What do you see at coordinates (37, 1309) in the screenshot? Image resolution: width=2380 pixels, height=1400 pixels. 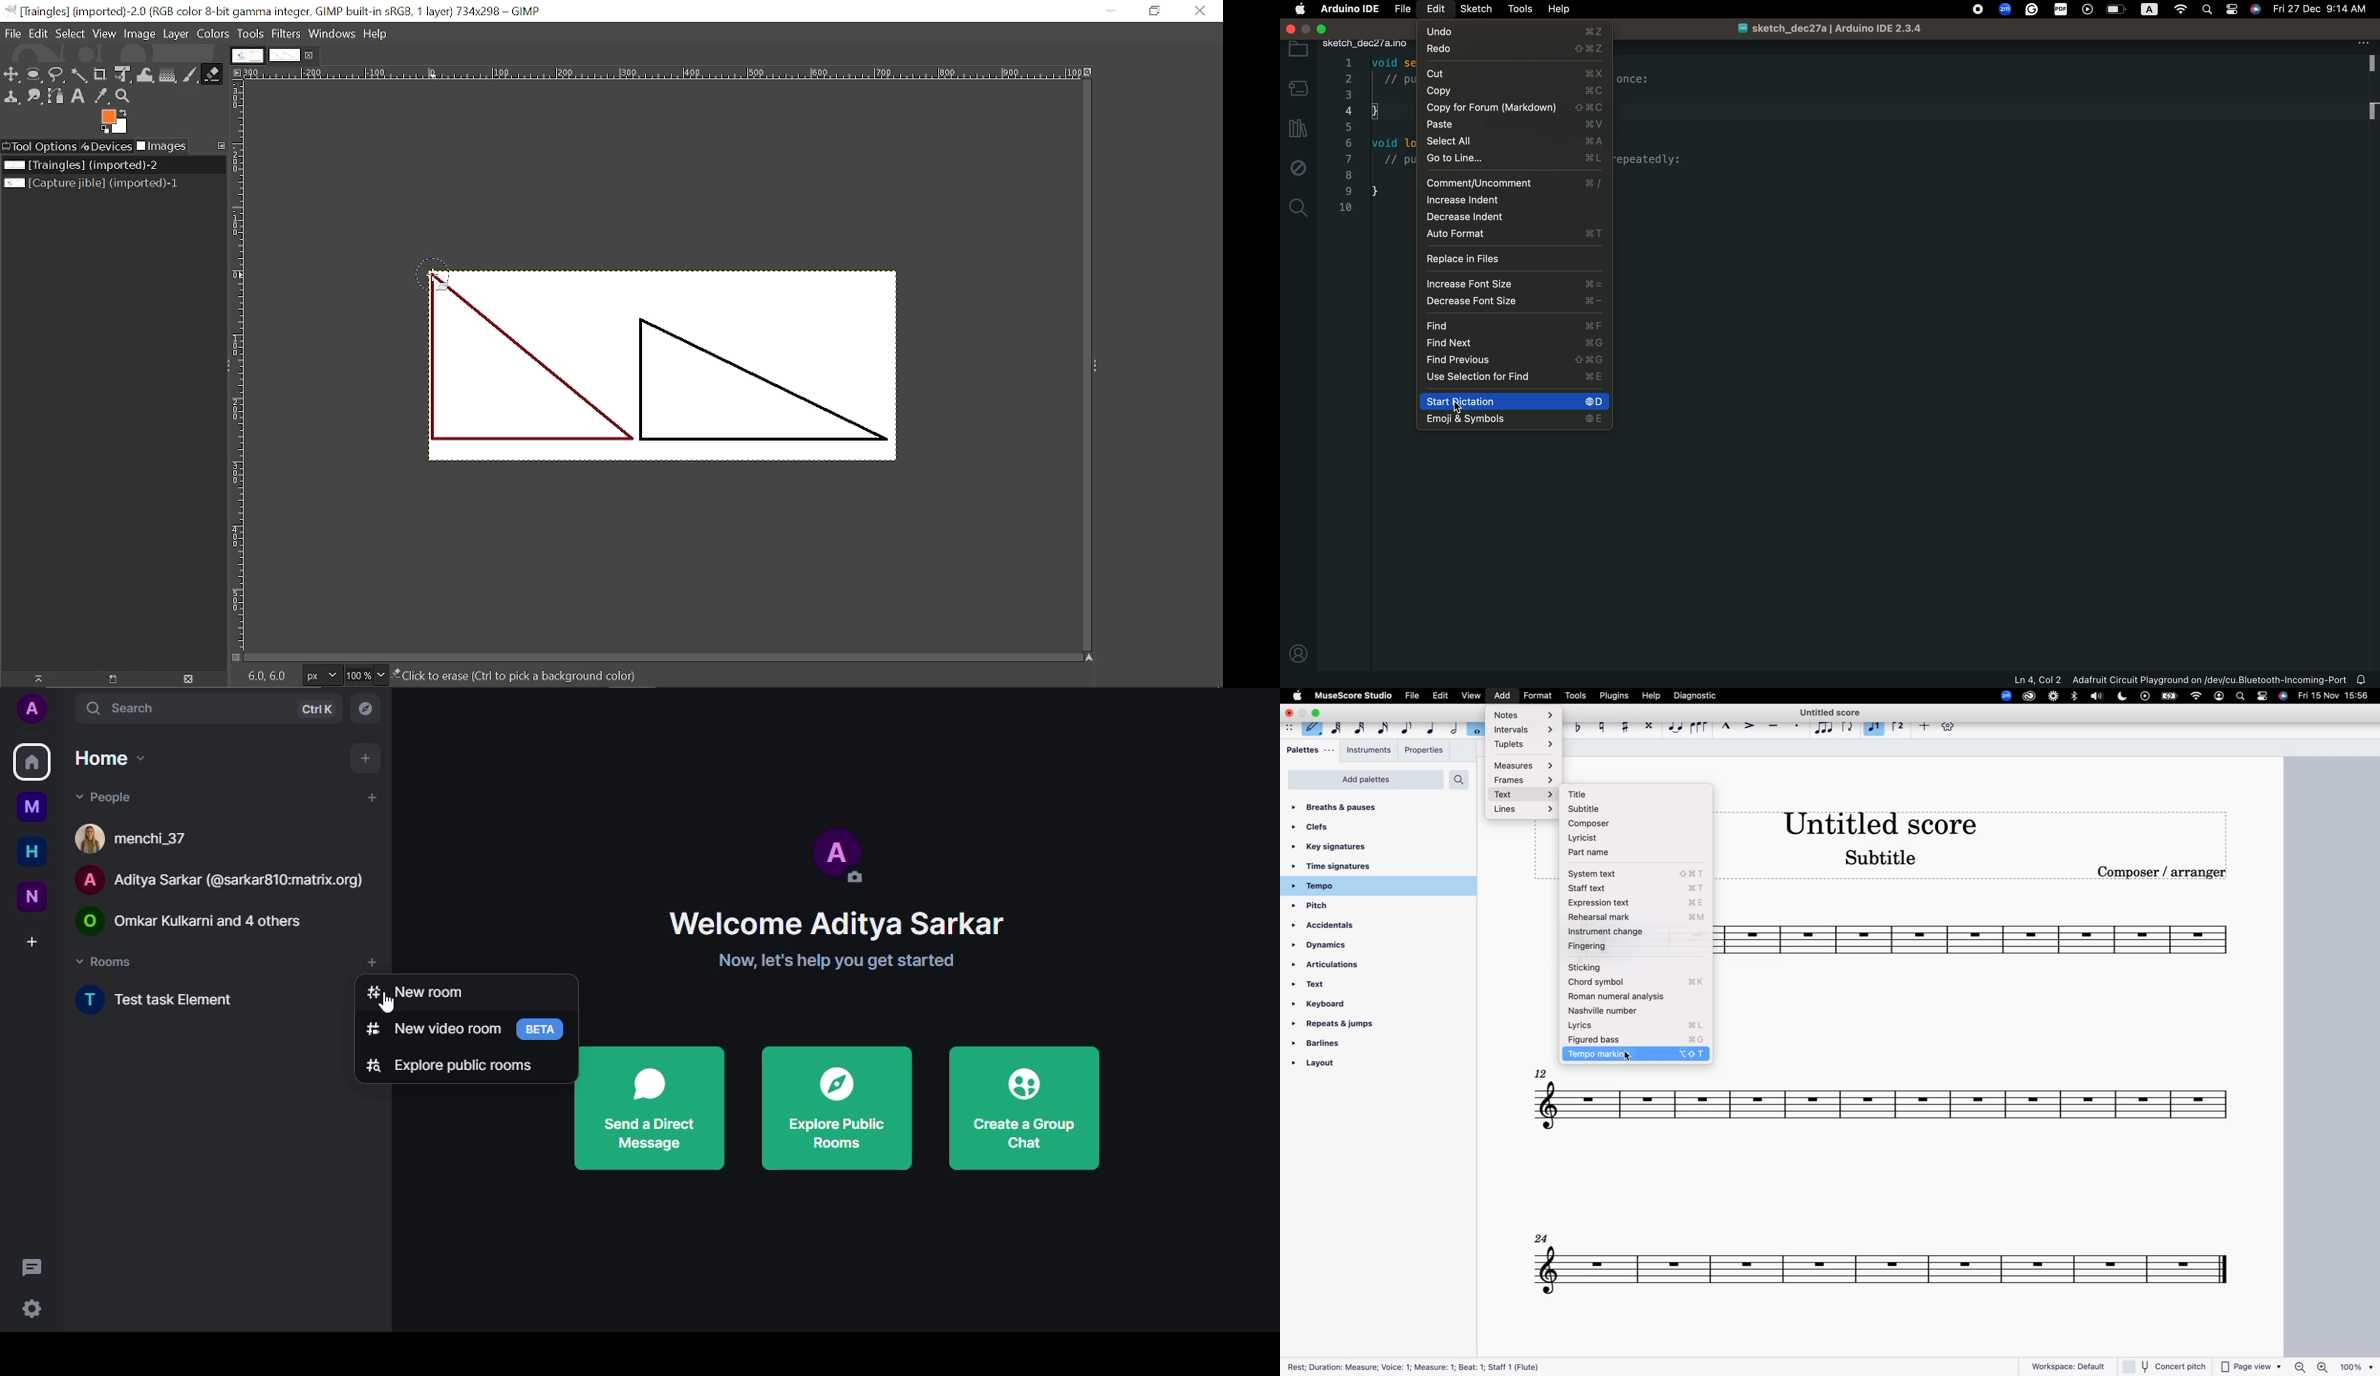 I see `settings` at bounding box center [37, 1309].